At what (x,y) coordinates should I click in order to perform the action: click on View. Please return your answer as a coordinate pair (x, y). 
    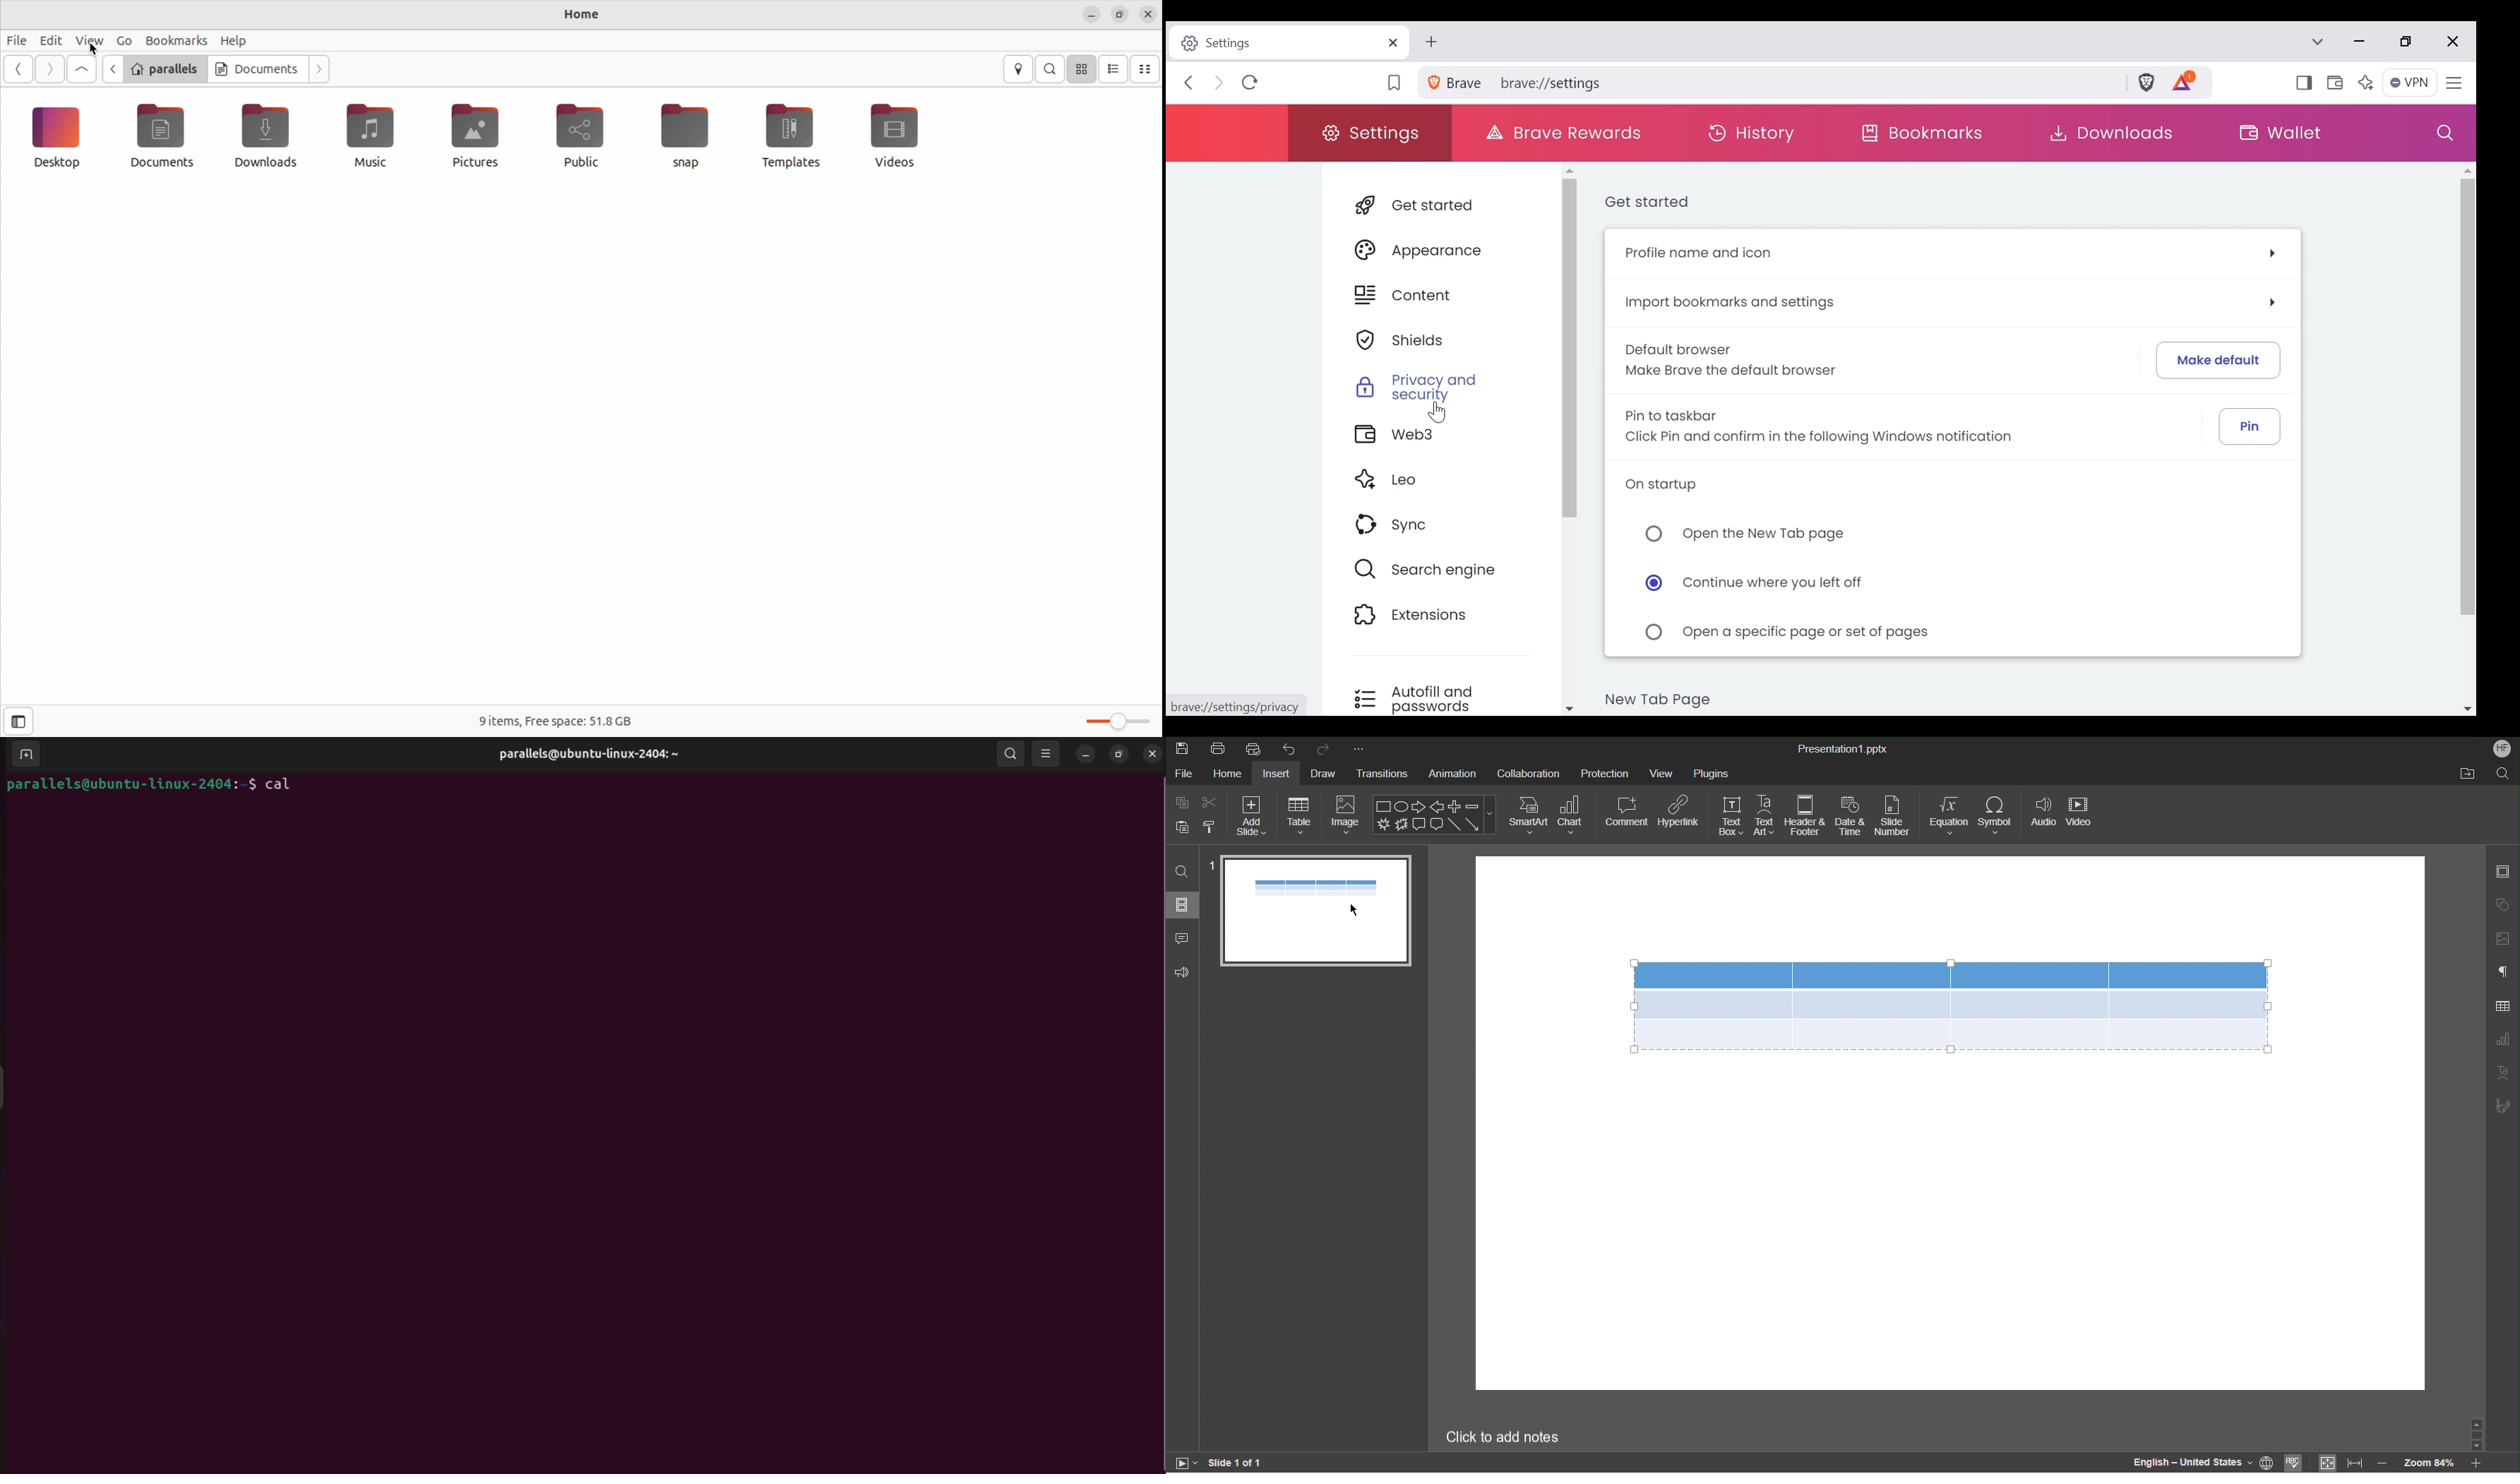
    Looking at the image, I should click on (1661, 773).